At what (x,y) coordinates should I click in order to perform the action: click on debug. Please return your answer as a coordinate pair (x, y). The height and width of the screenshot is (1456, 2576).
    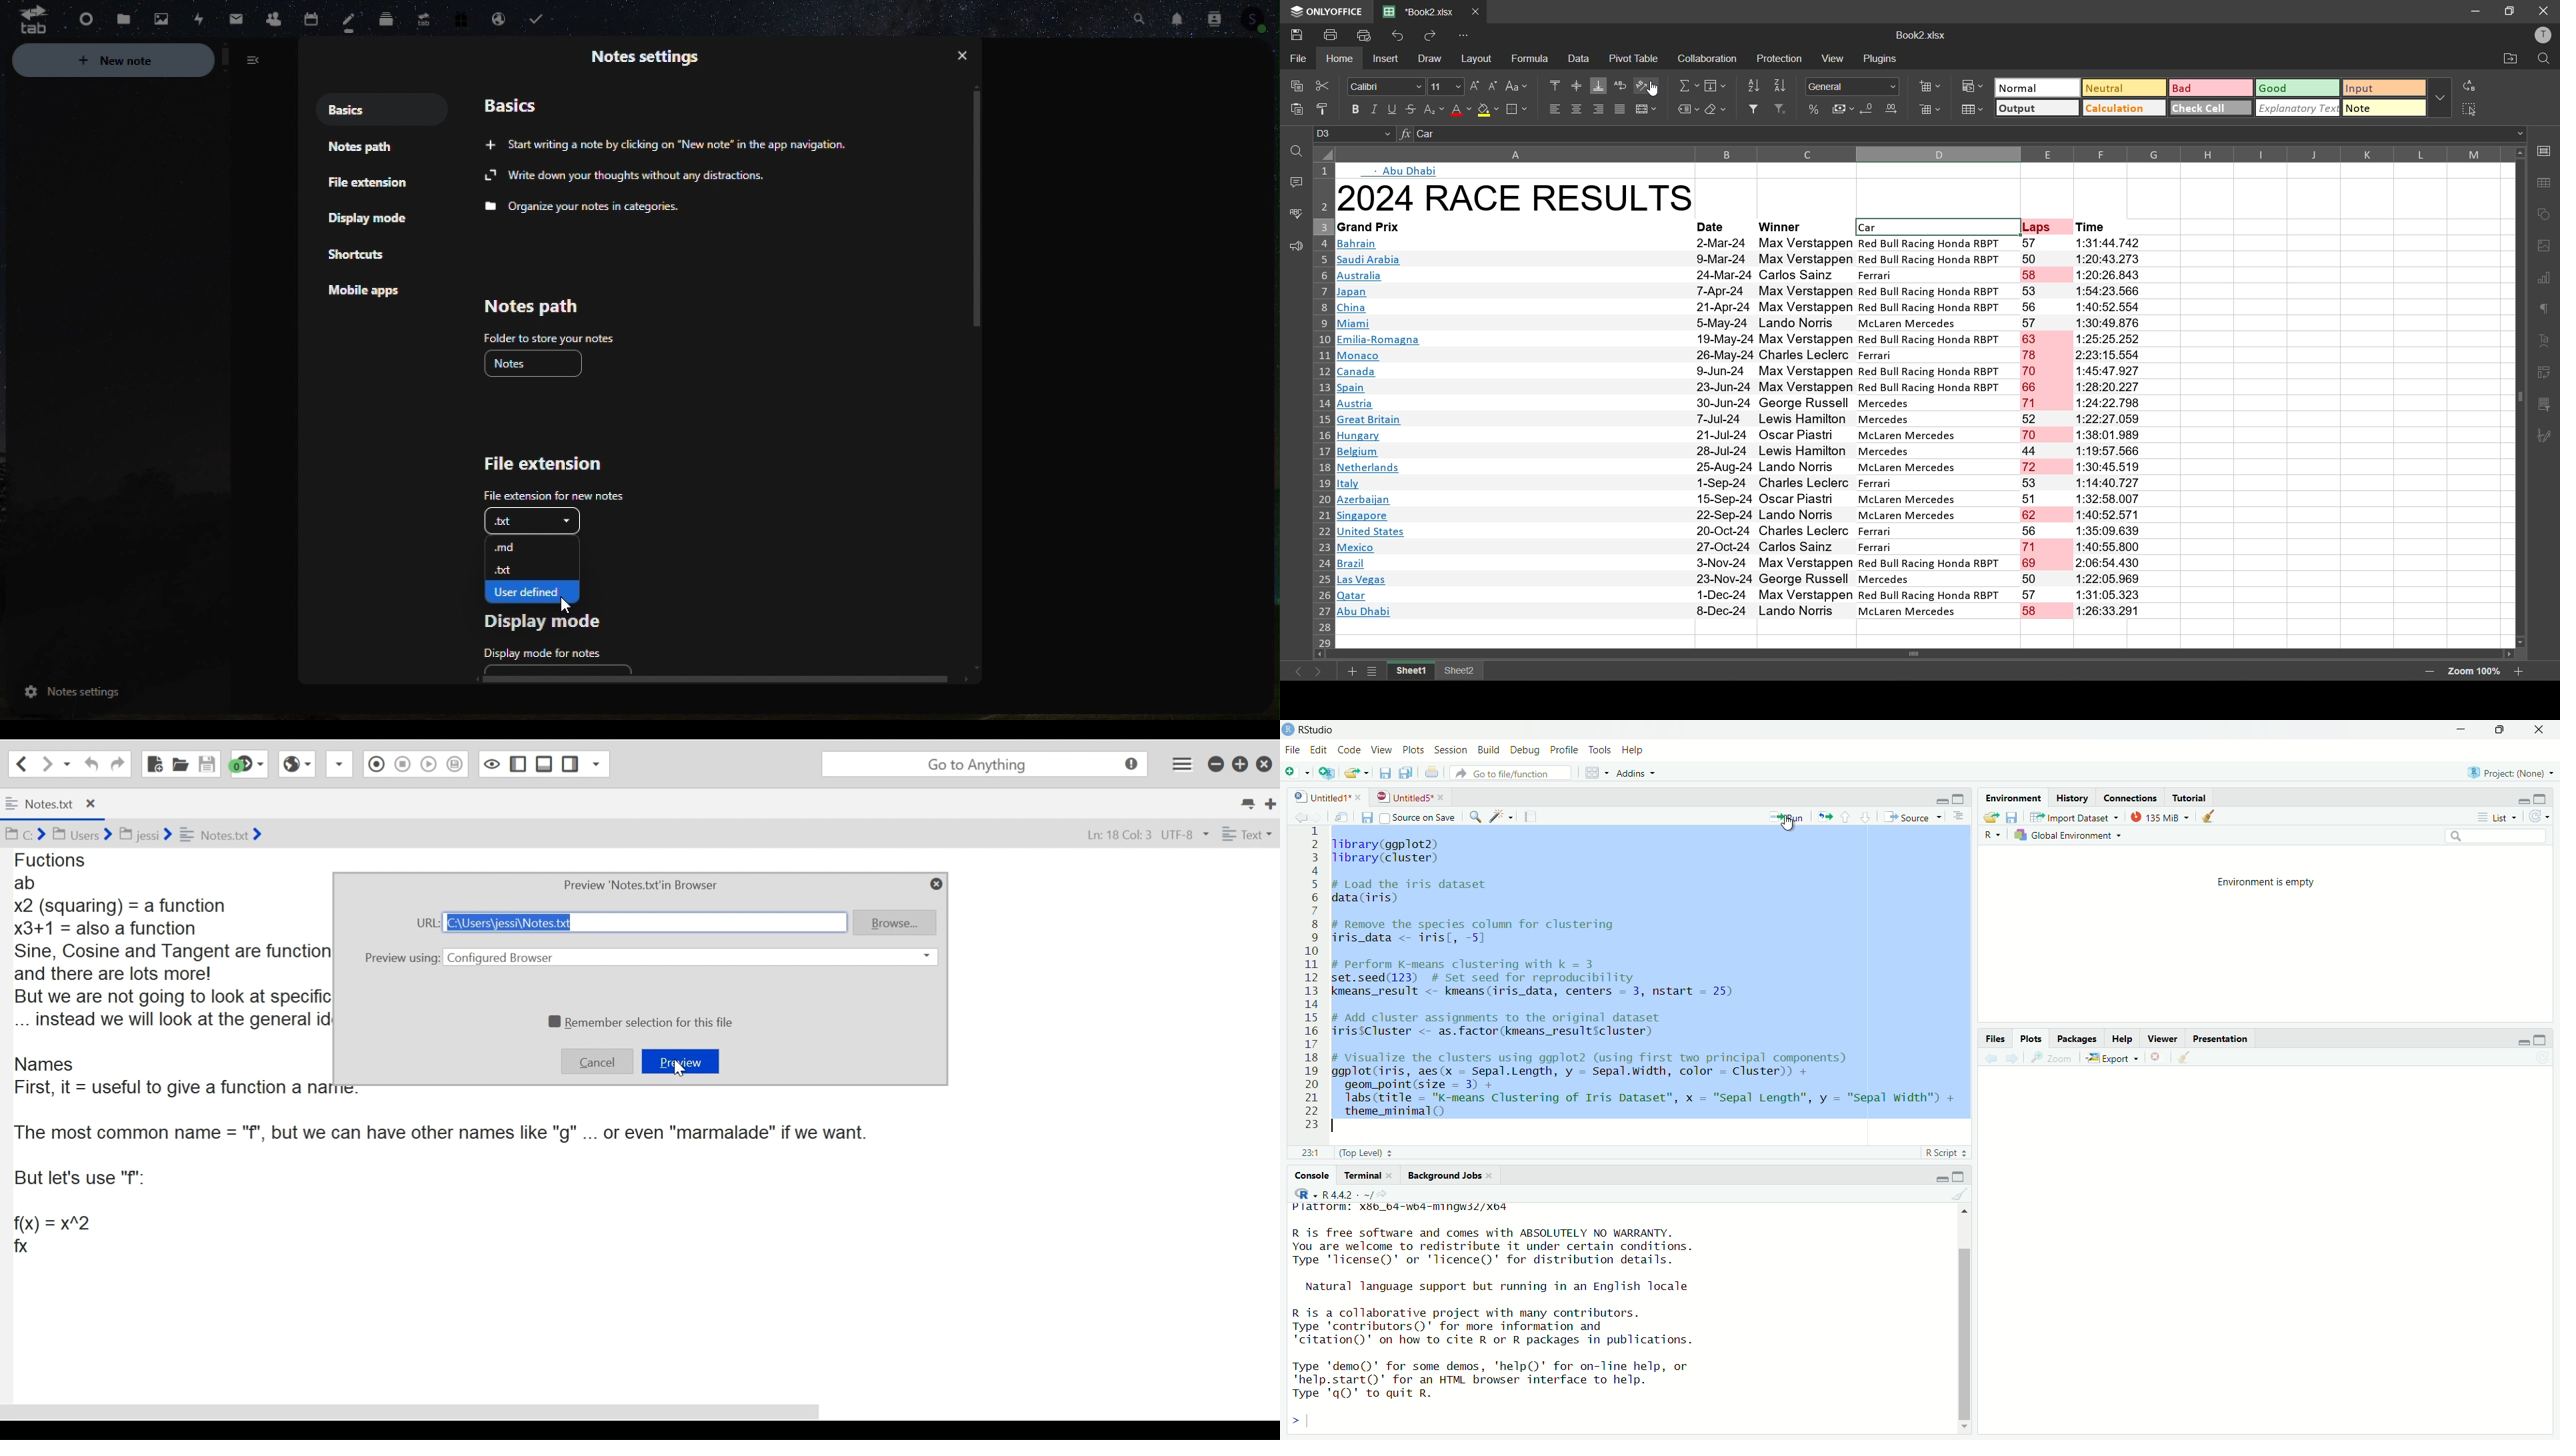
    Looking at the image, I should click on (1526, 751).